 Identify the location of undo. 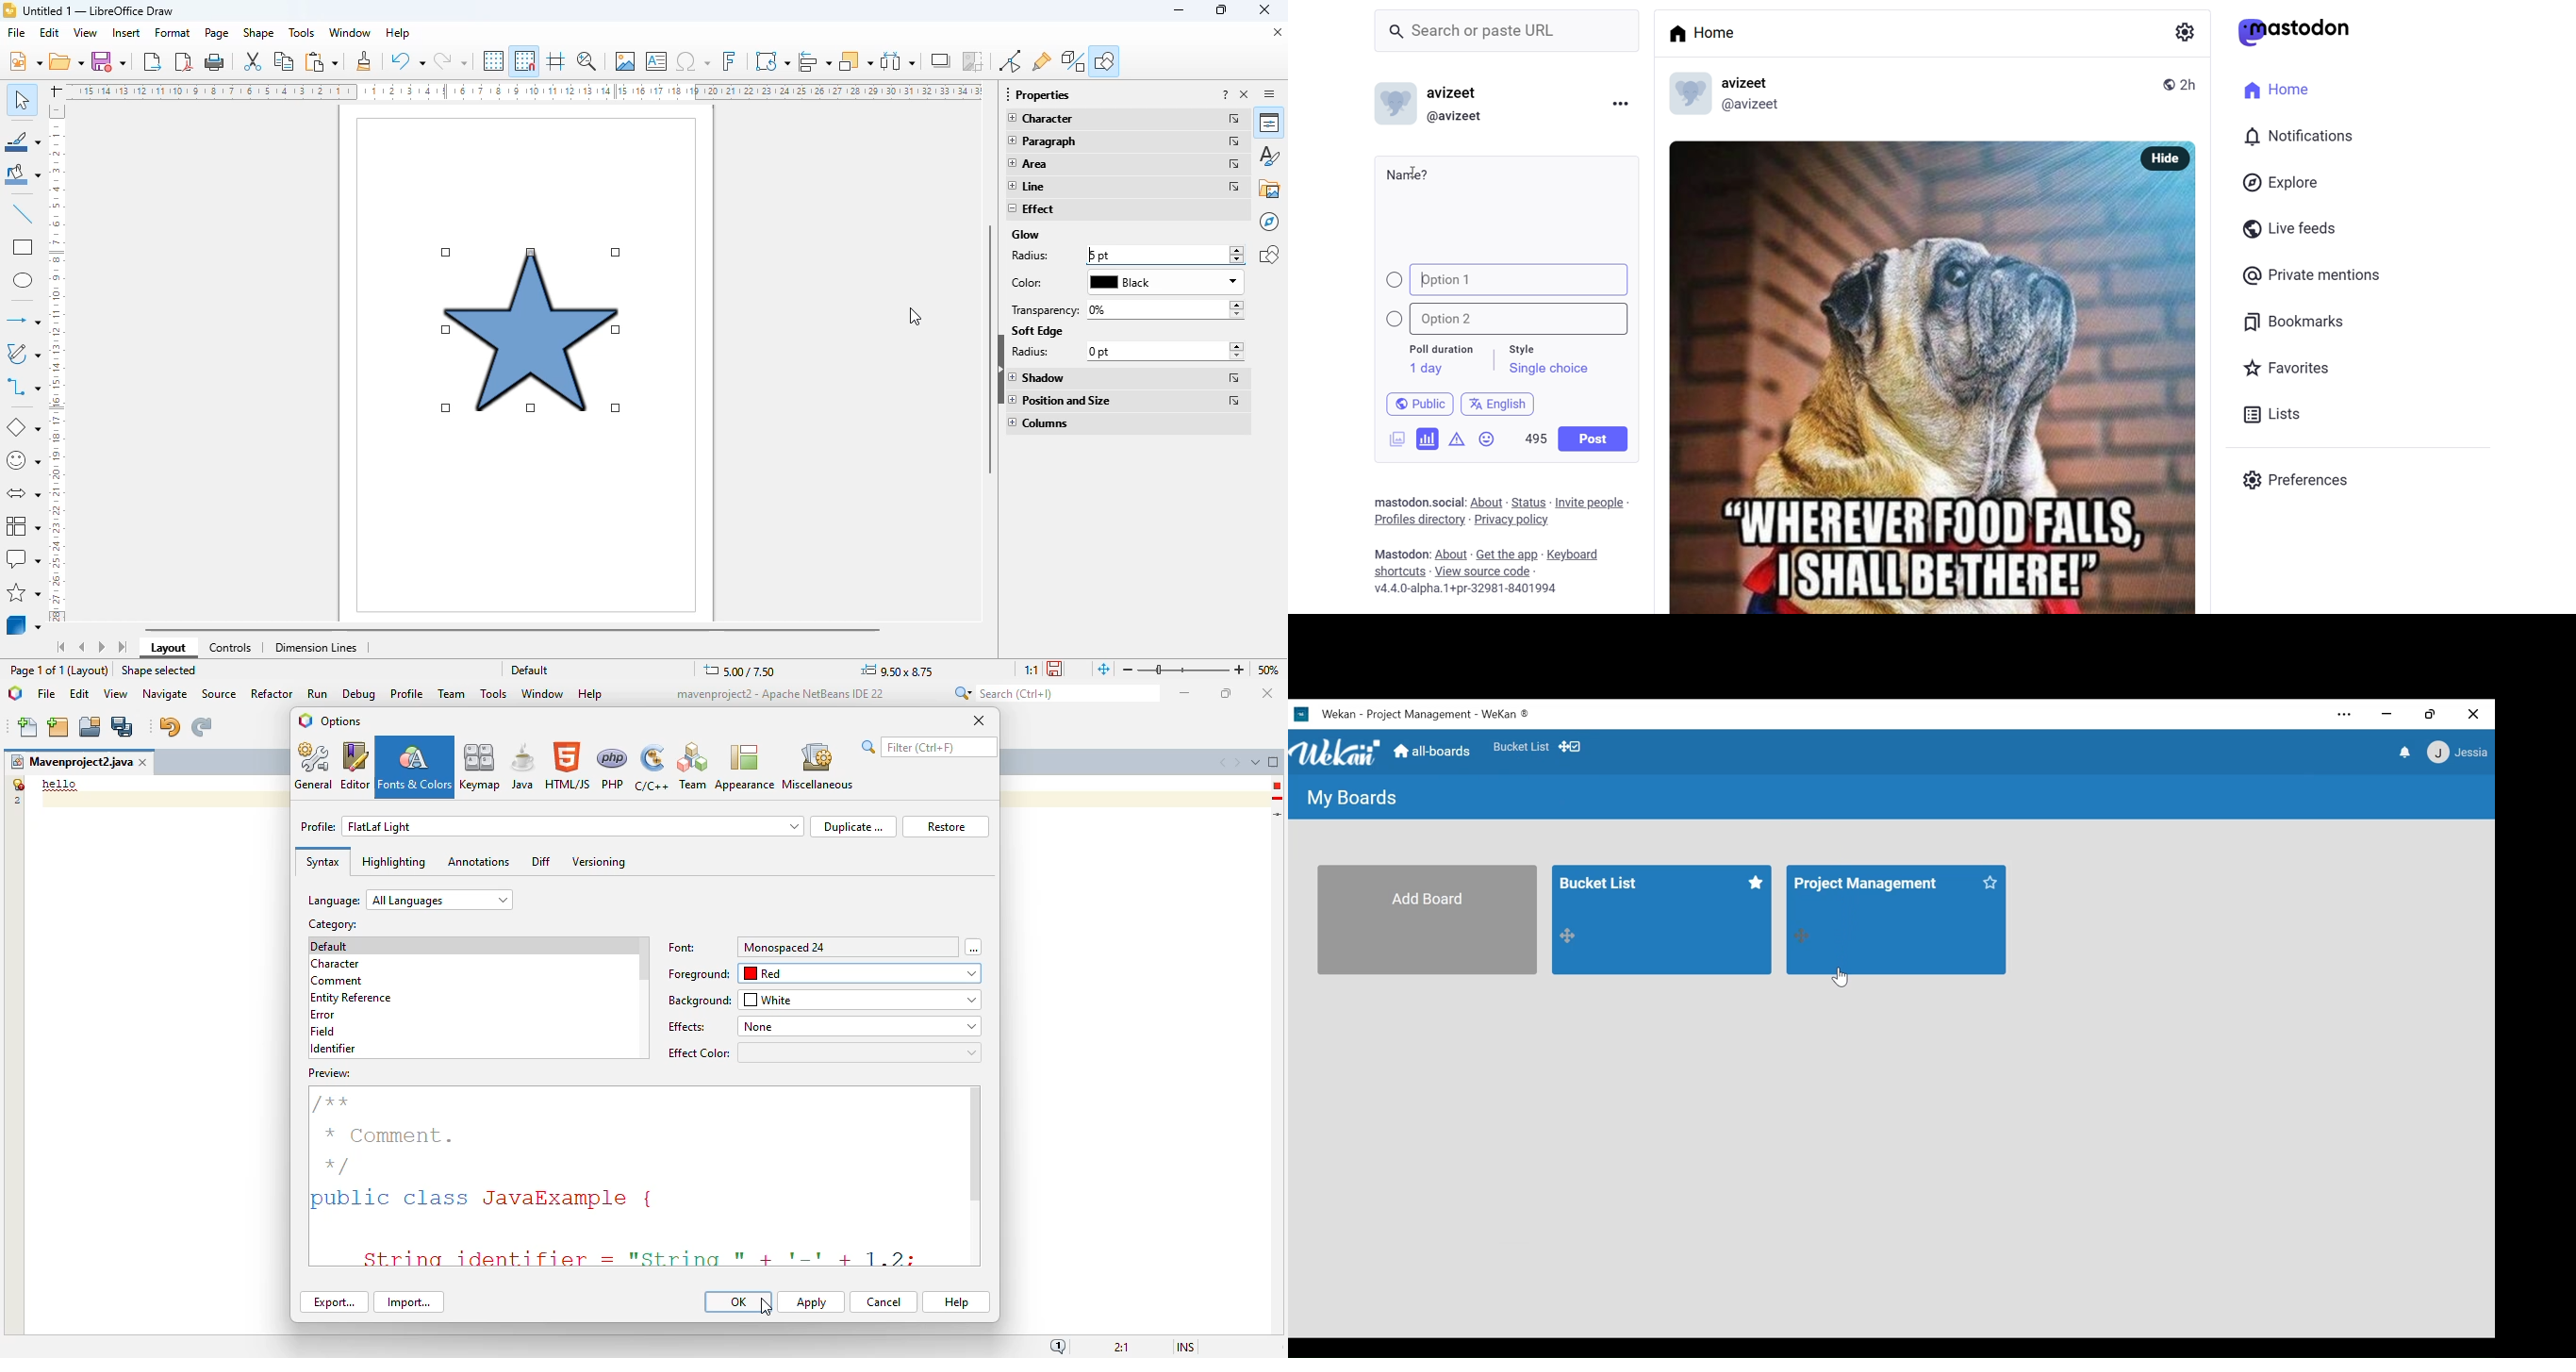
(169, 727).